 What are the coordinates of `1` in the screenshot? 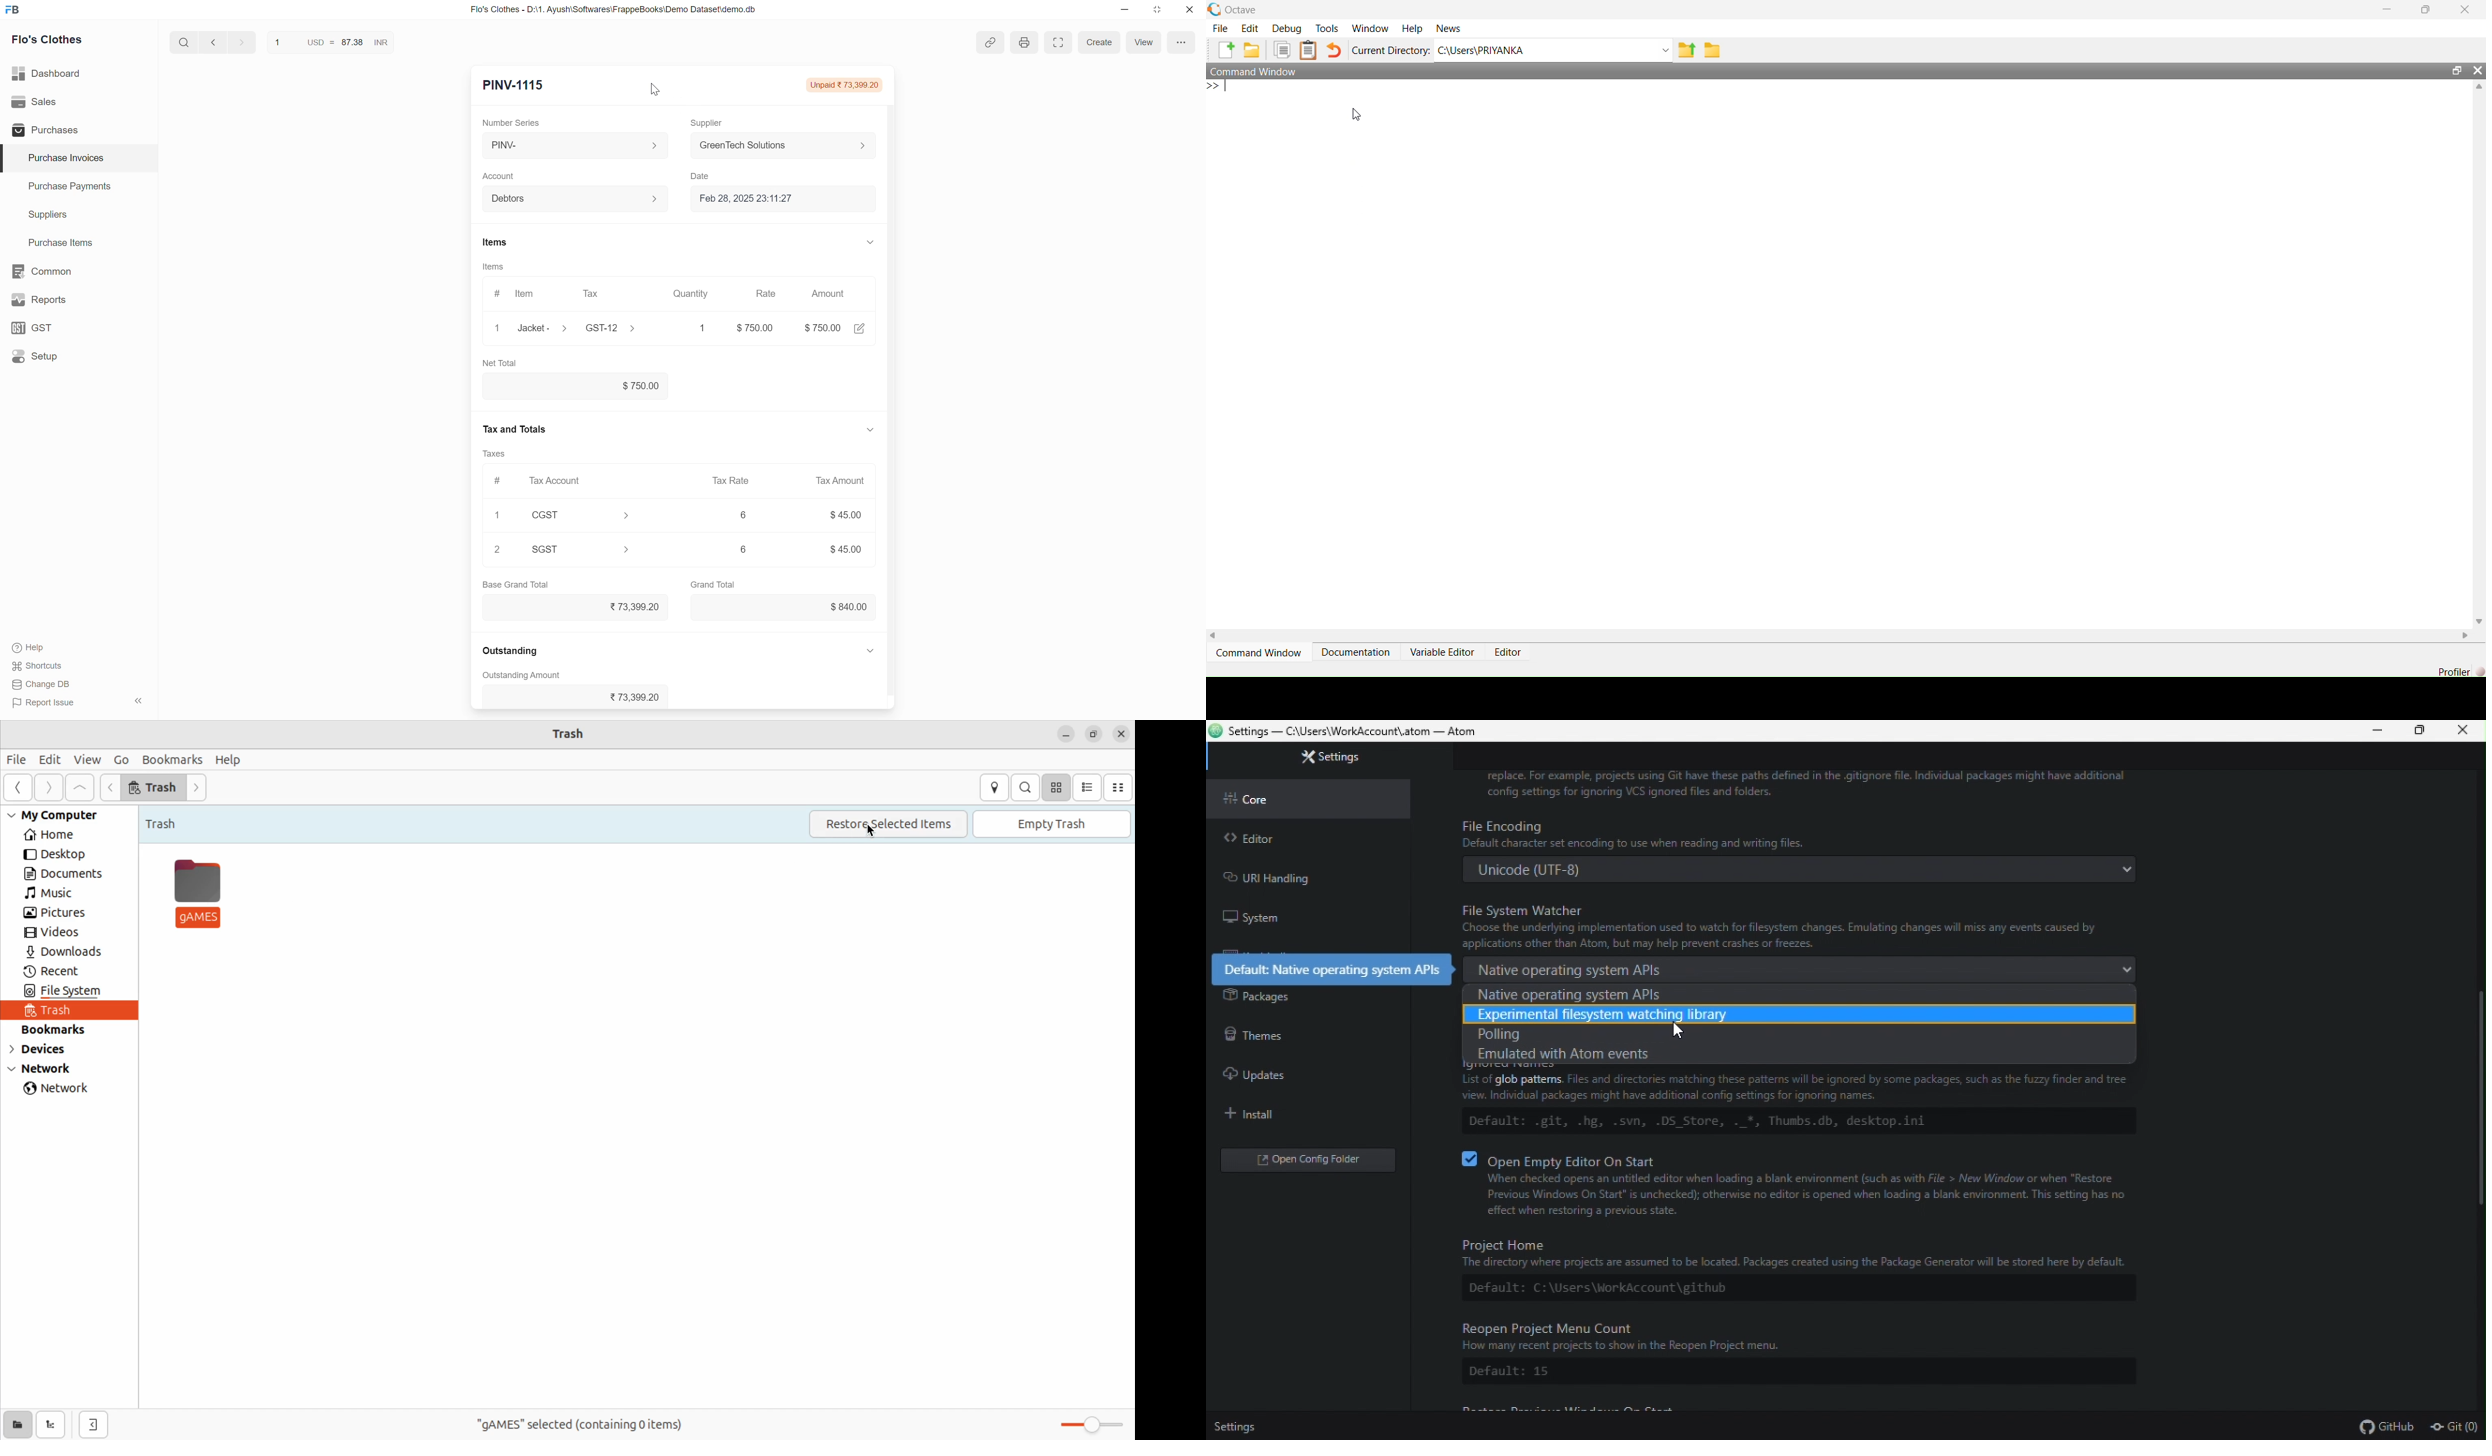 It's located at (499, 515).